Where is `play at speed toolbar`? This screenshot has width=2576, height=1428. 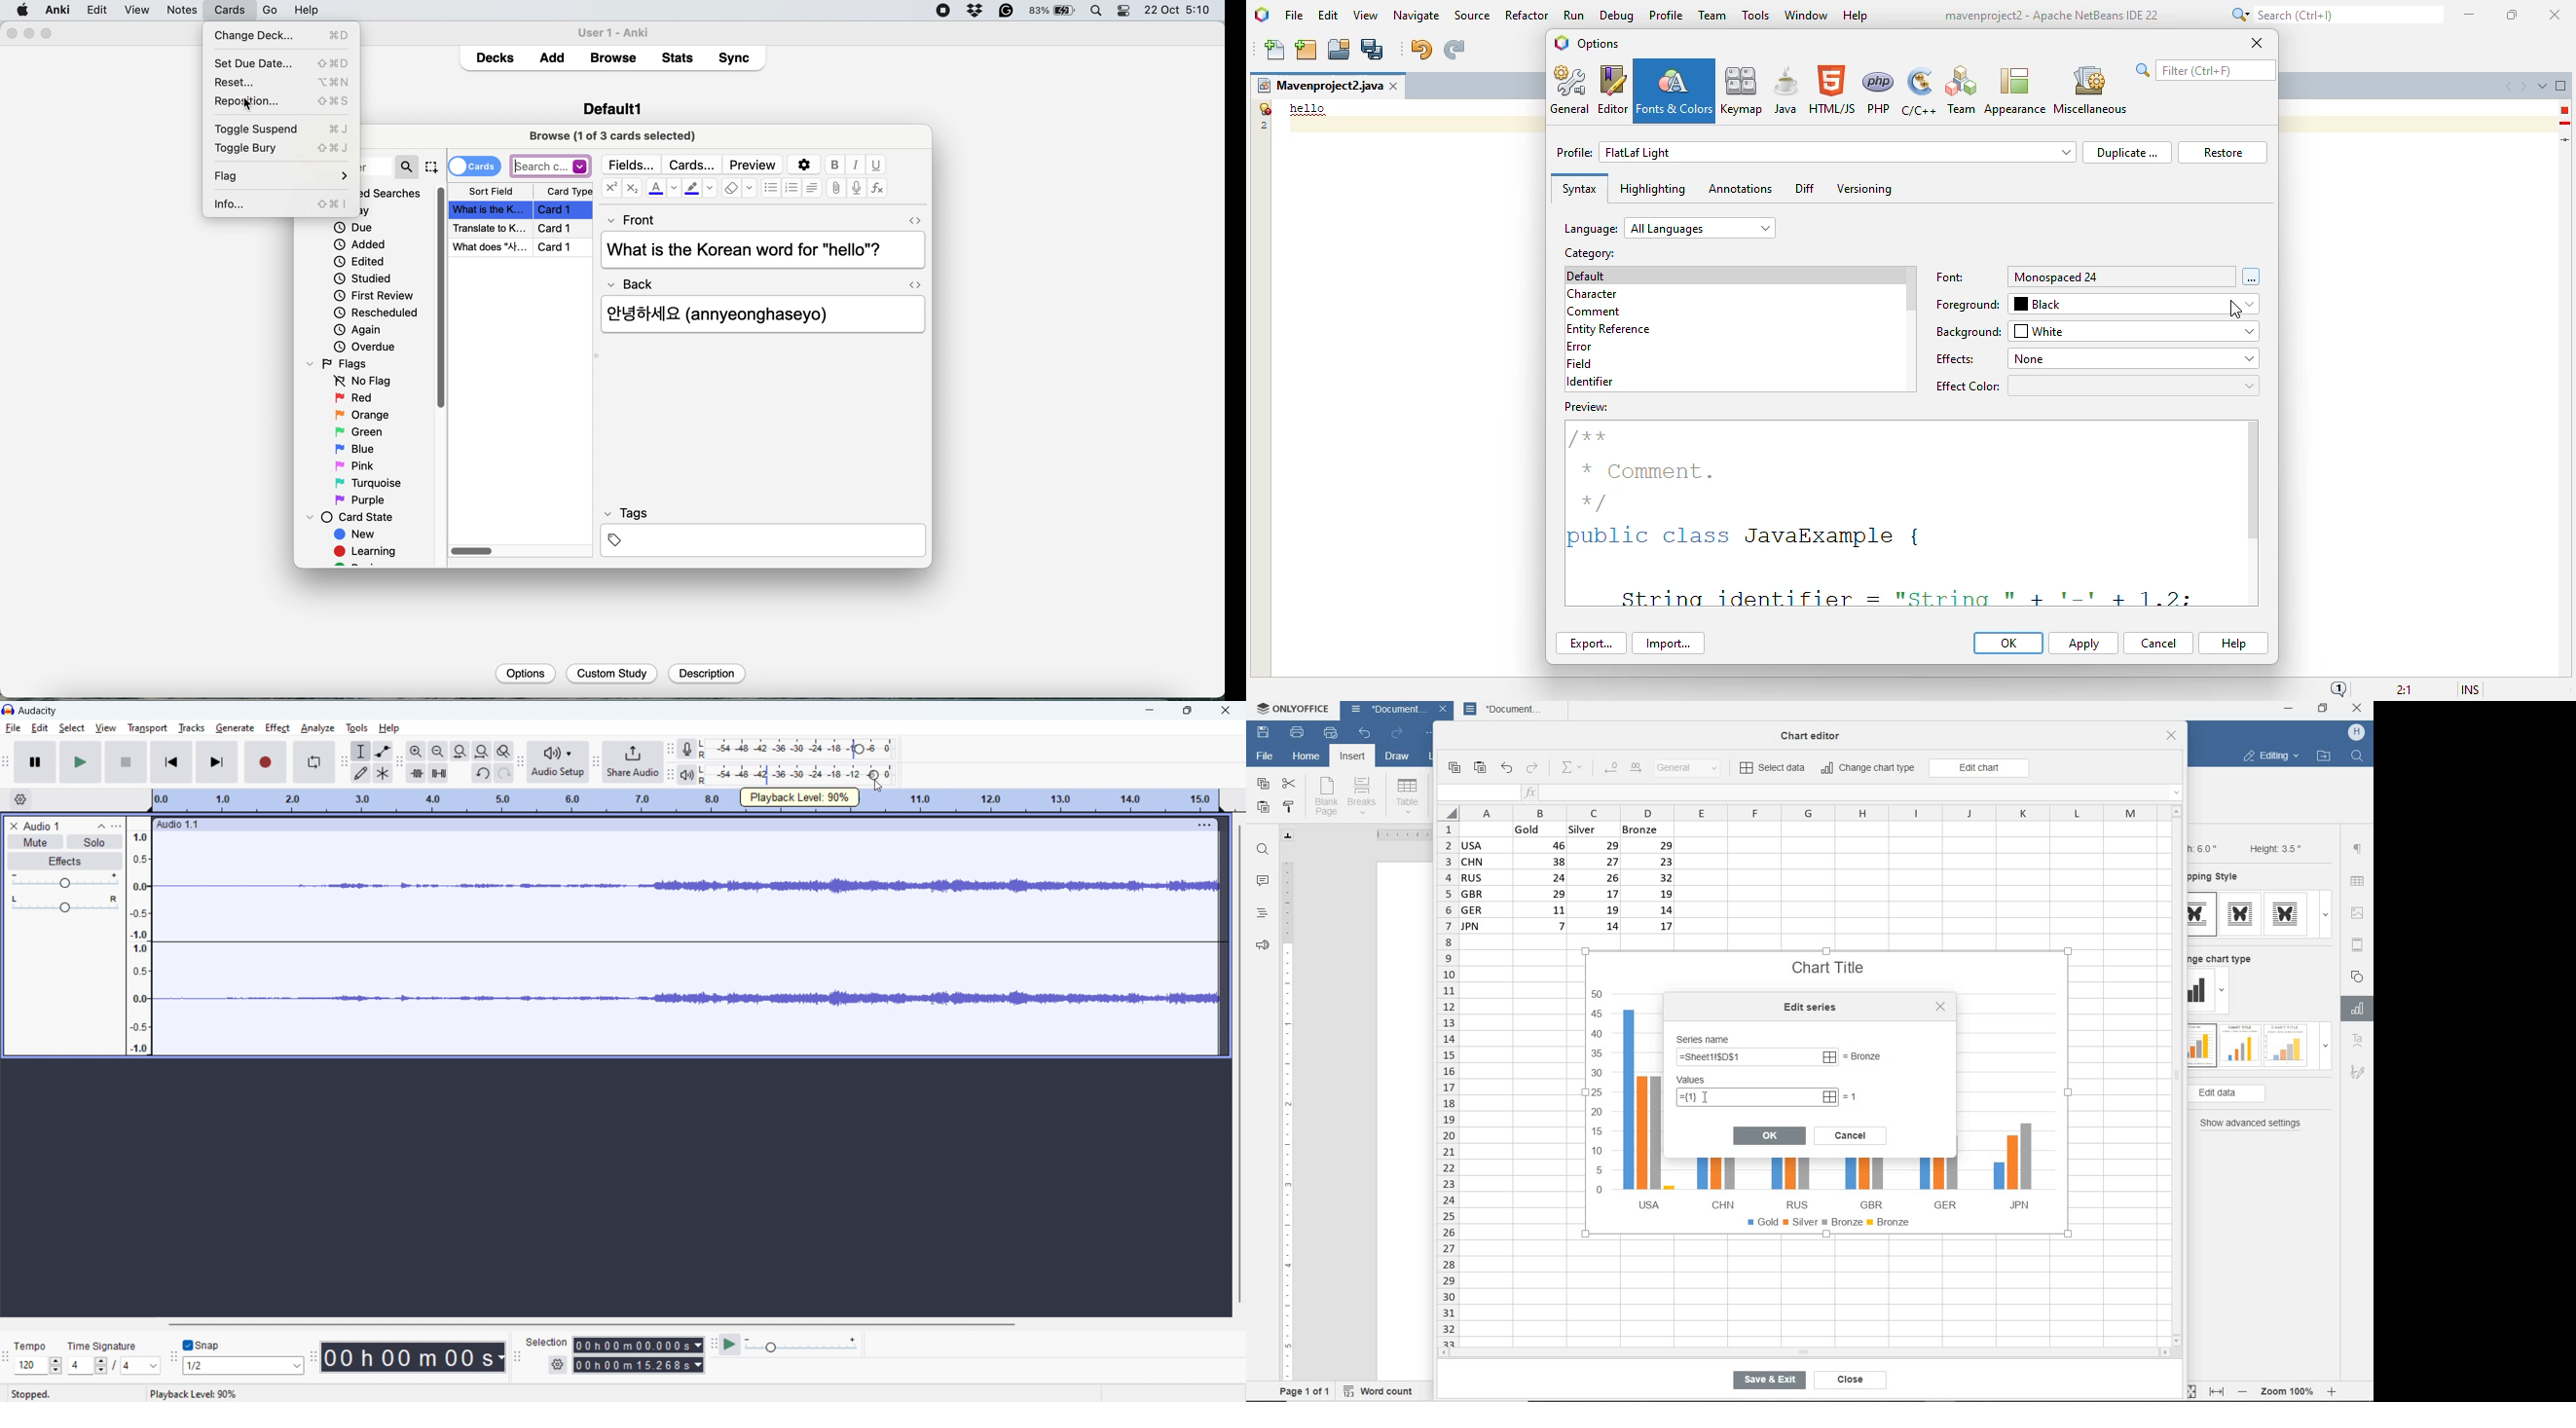 play at speed toolbar is located at coordinates (713, 1344).